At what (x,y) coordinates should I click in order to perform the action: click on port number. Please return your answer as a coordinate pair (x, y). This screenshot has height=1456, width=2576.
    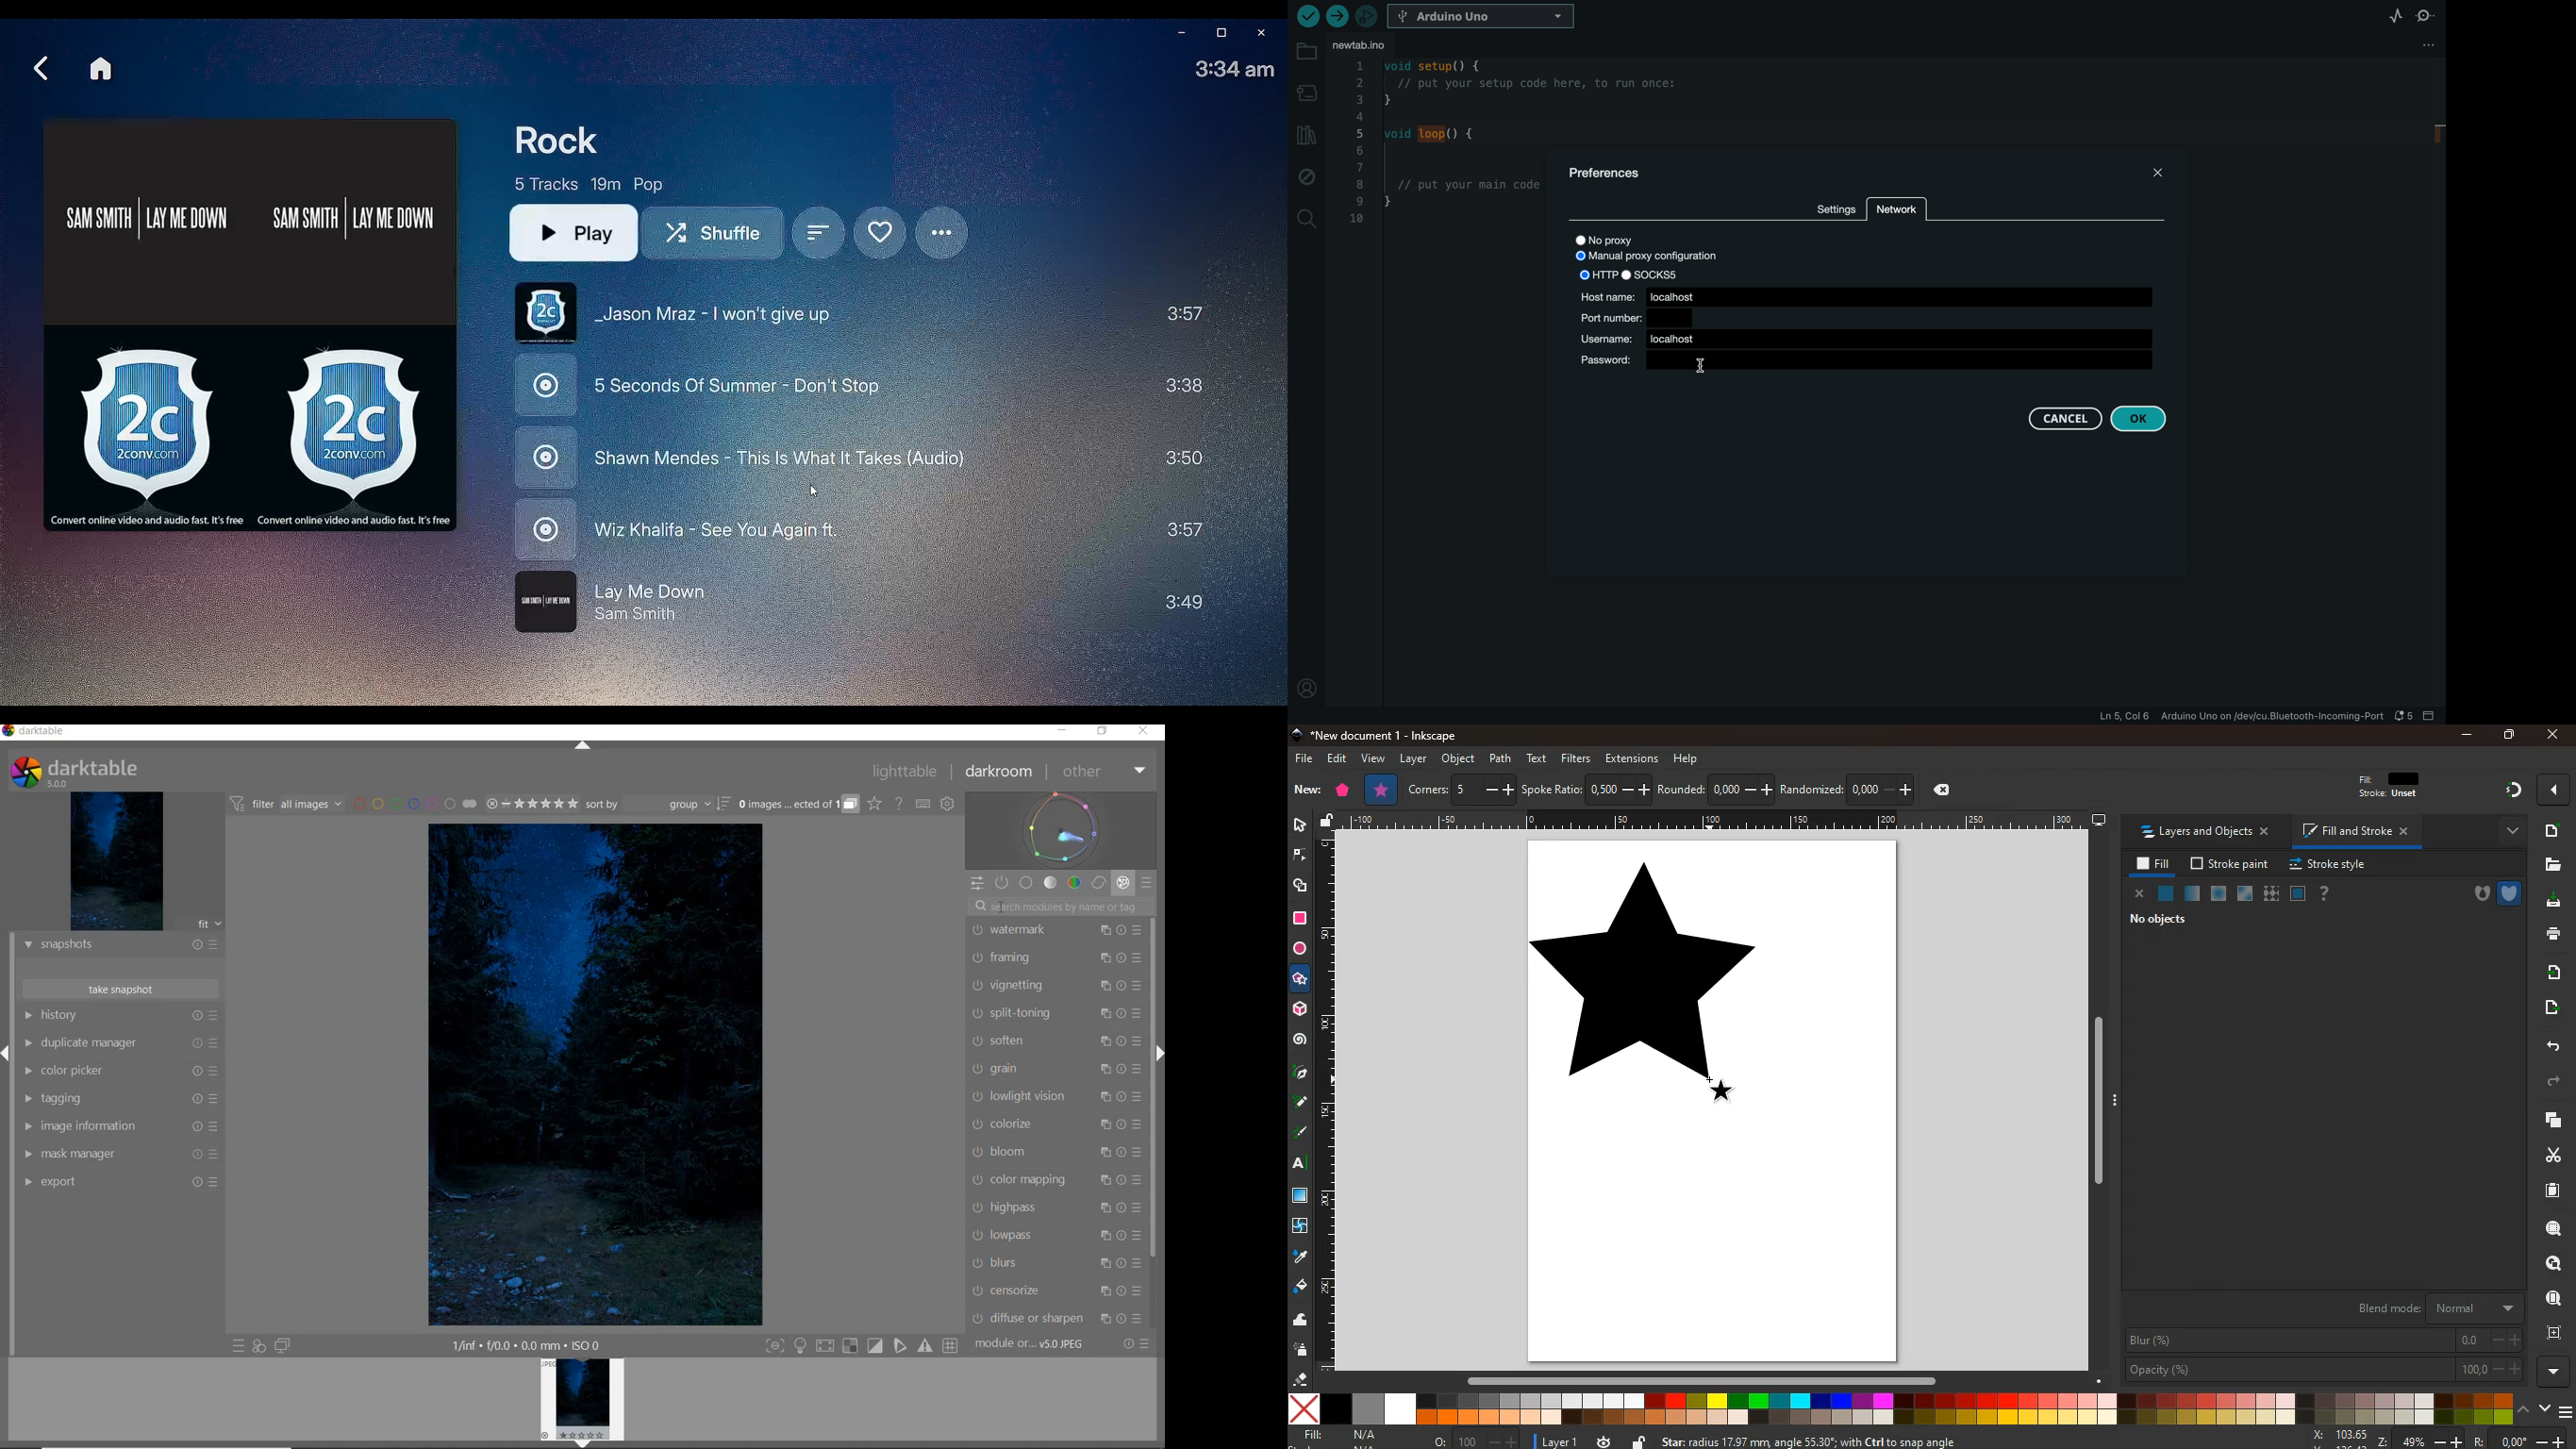
    Looking at the image, I should click on (1633, 316).